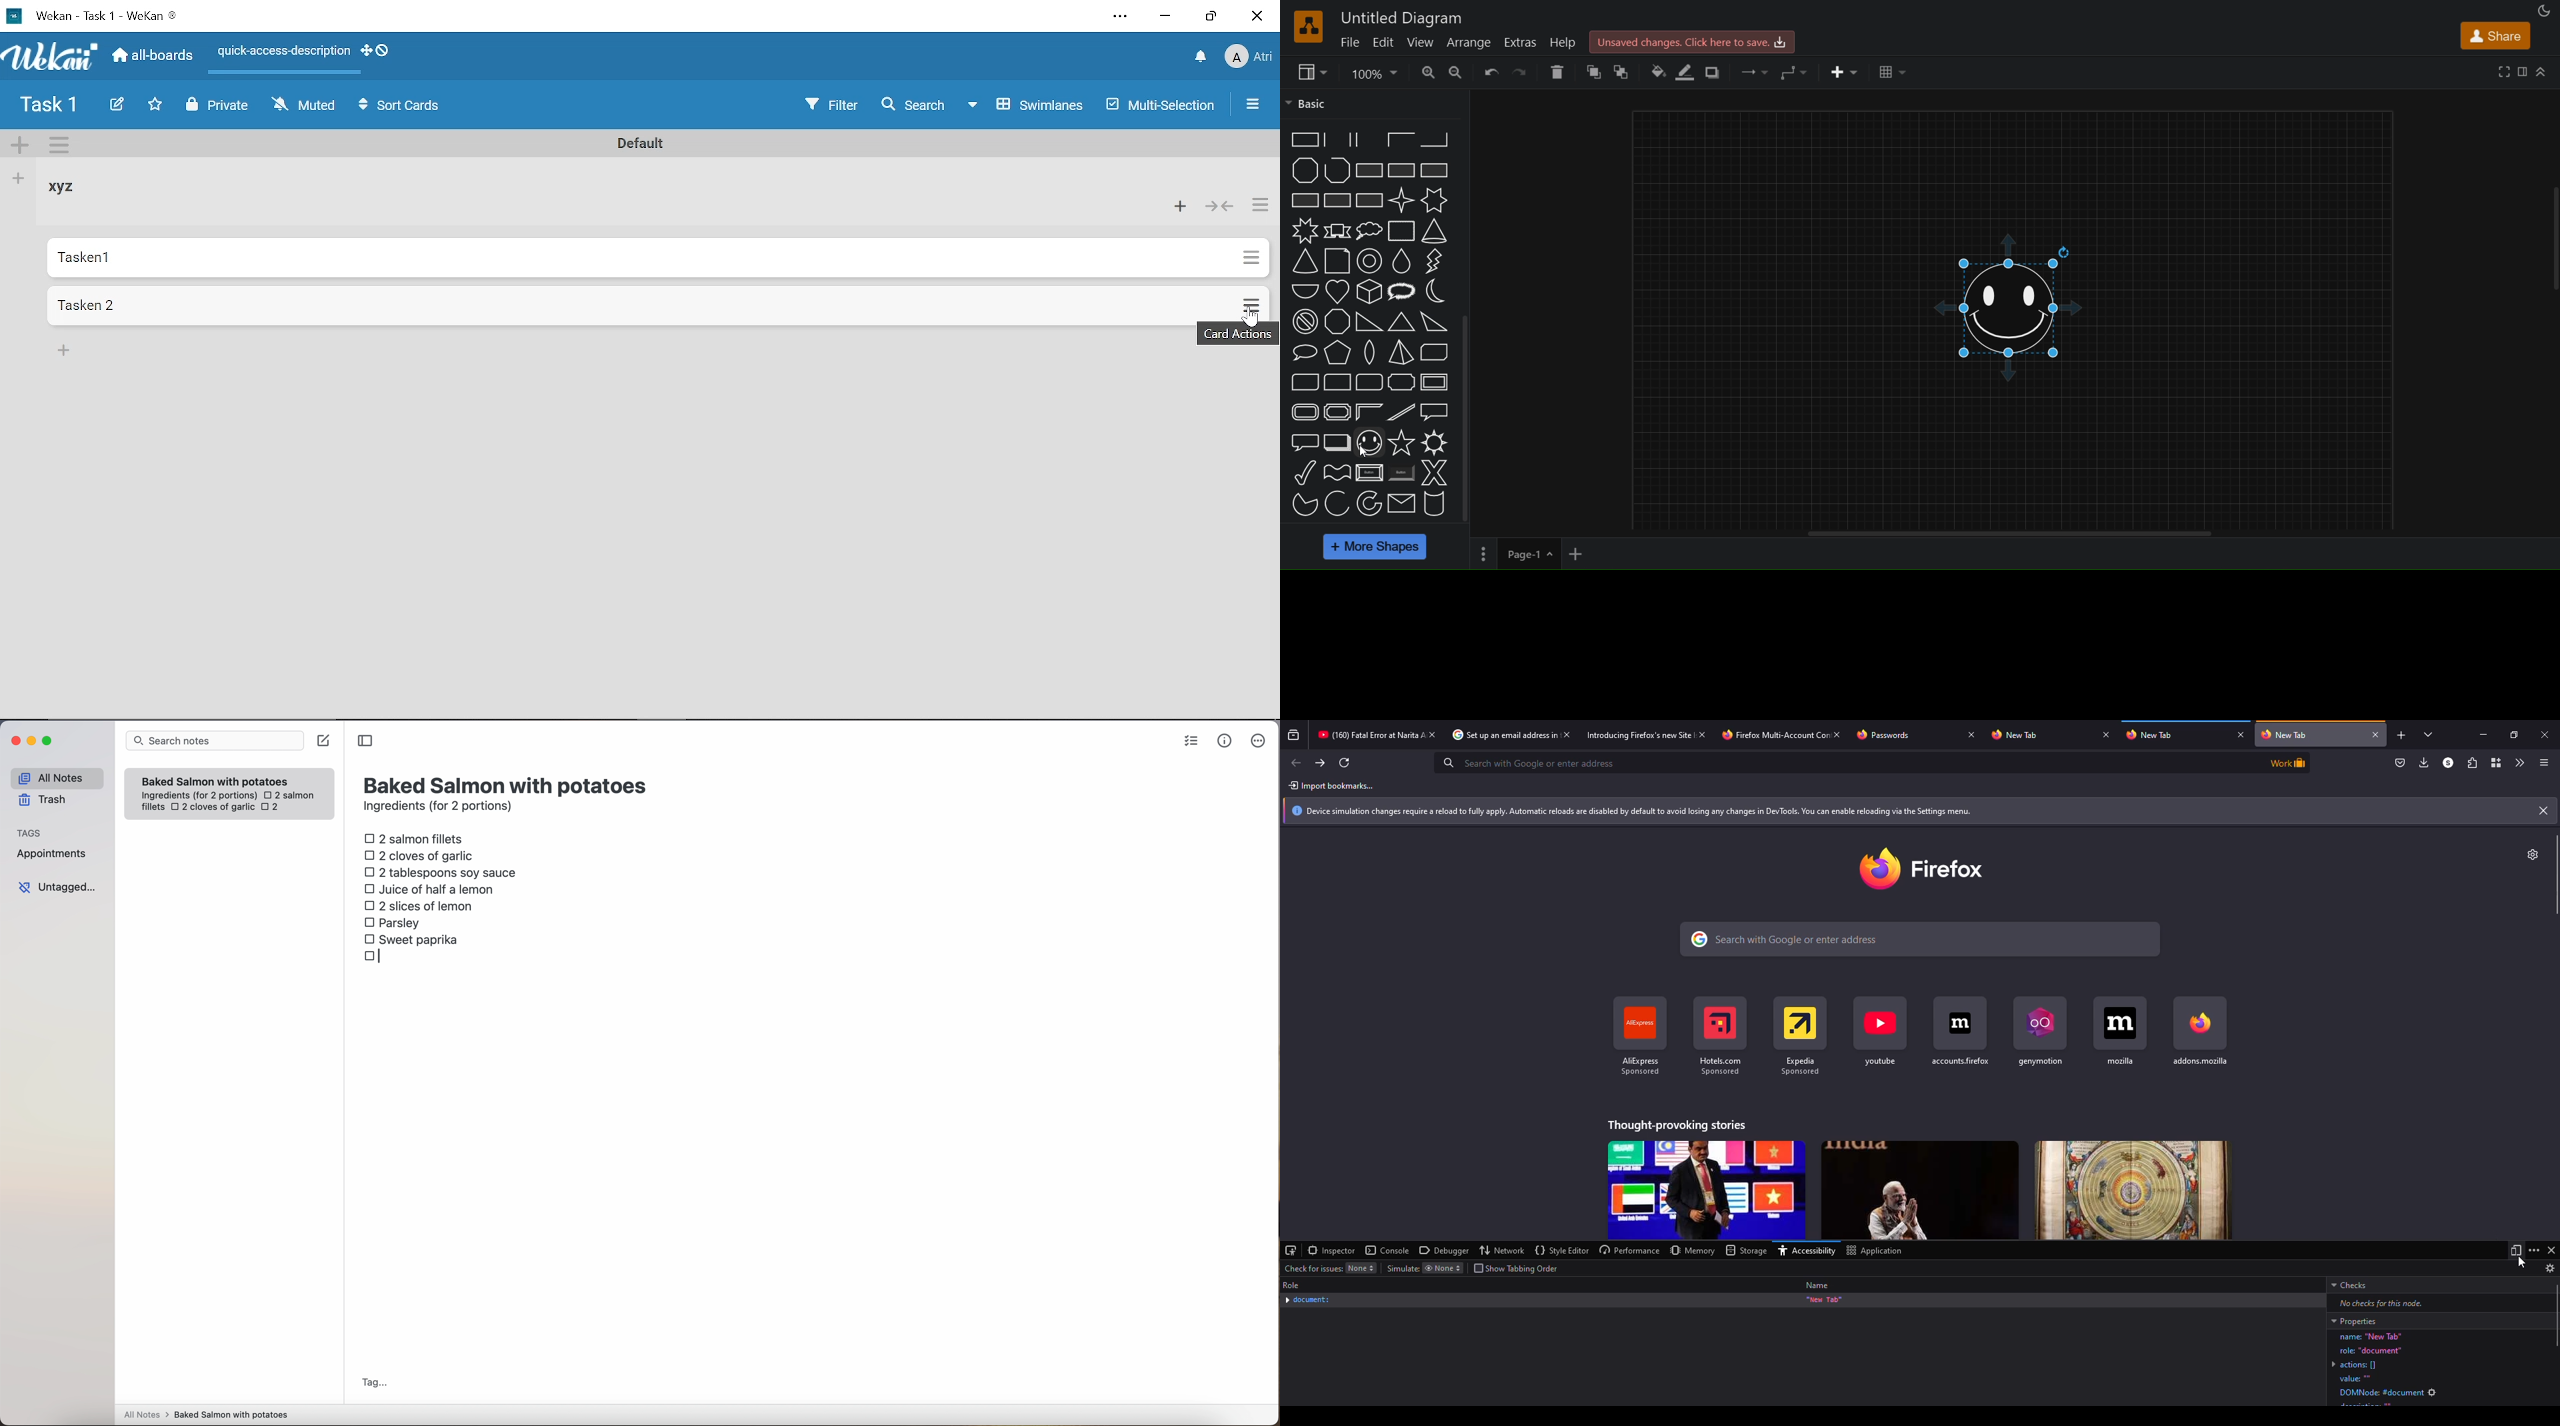  What do you see at coordinates (1208, 17) in the screenshot?
I see `Restore down` at bounding box center [1208, 17].